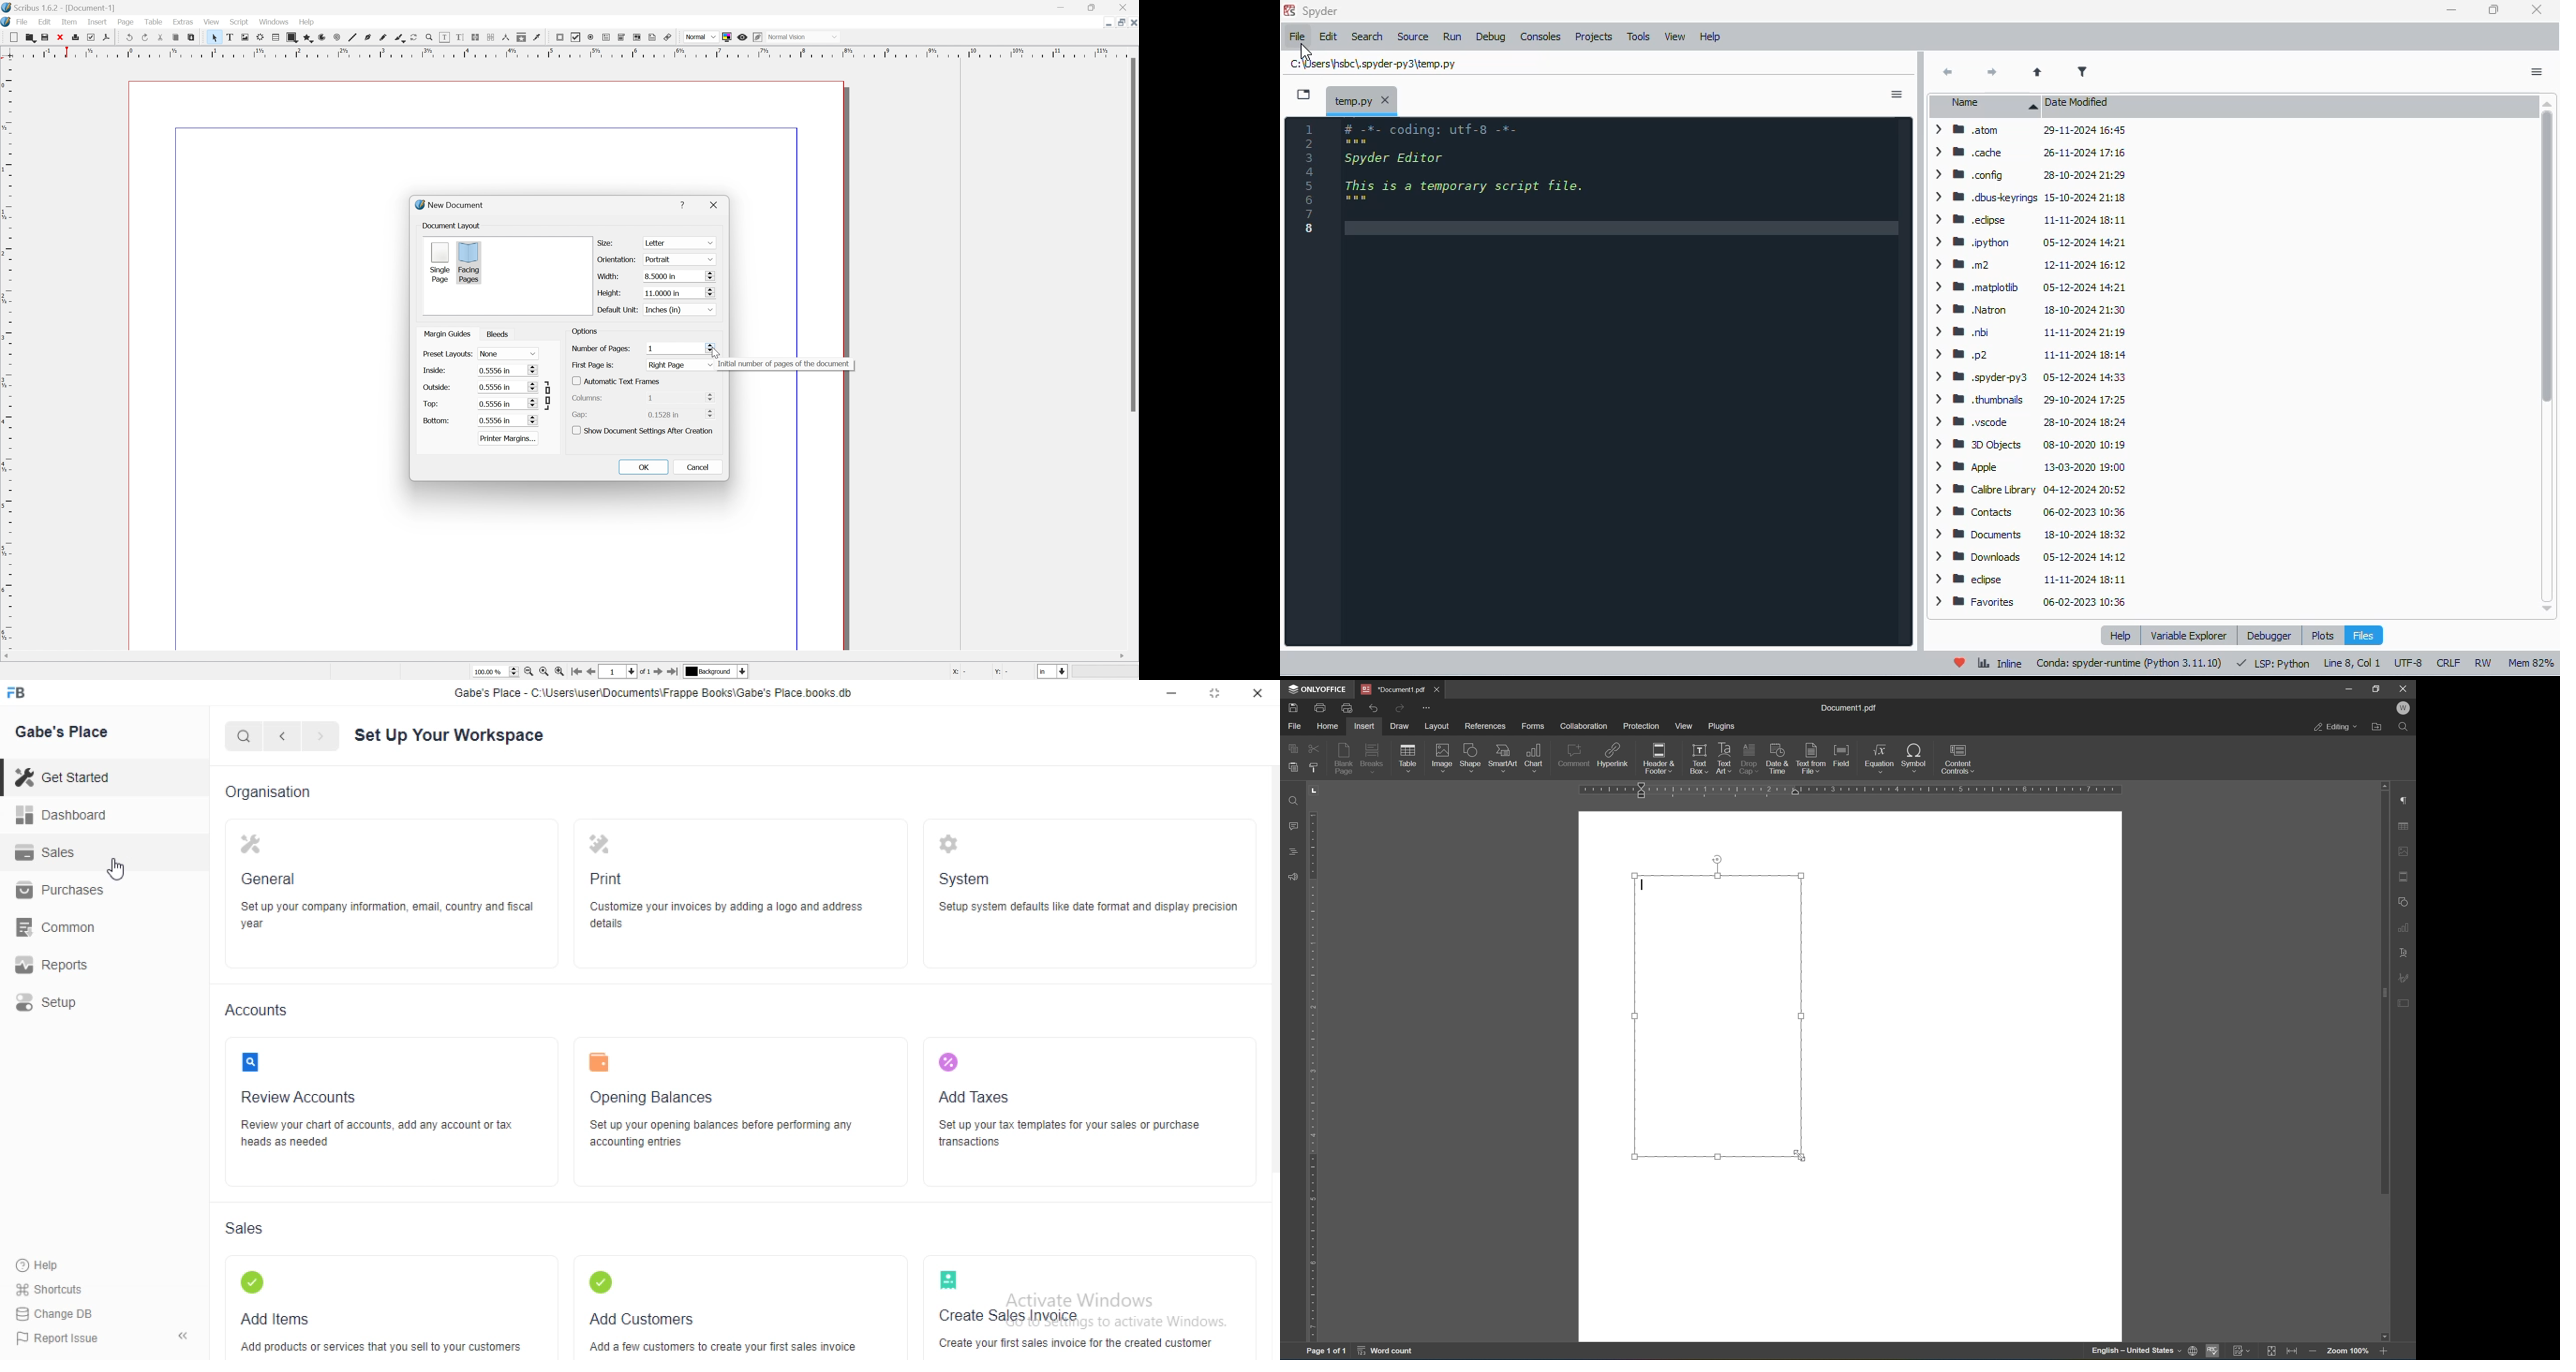 This screenshot has width=2576, height=1372. Describe the element at coordinates (2031, 131) in the screenshot. I see `atom 29-11-2024 16:45` at that location.